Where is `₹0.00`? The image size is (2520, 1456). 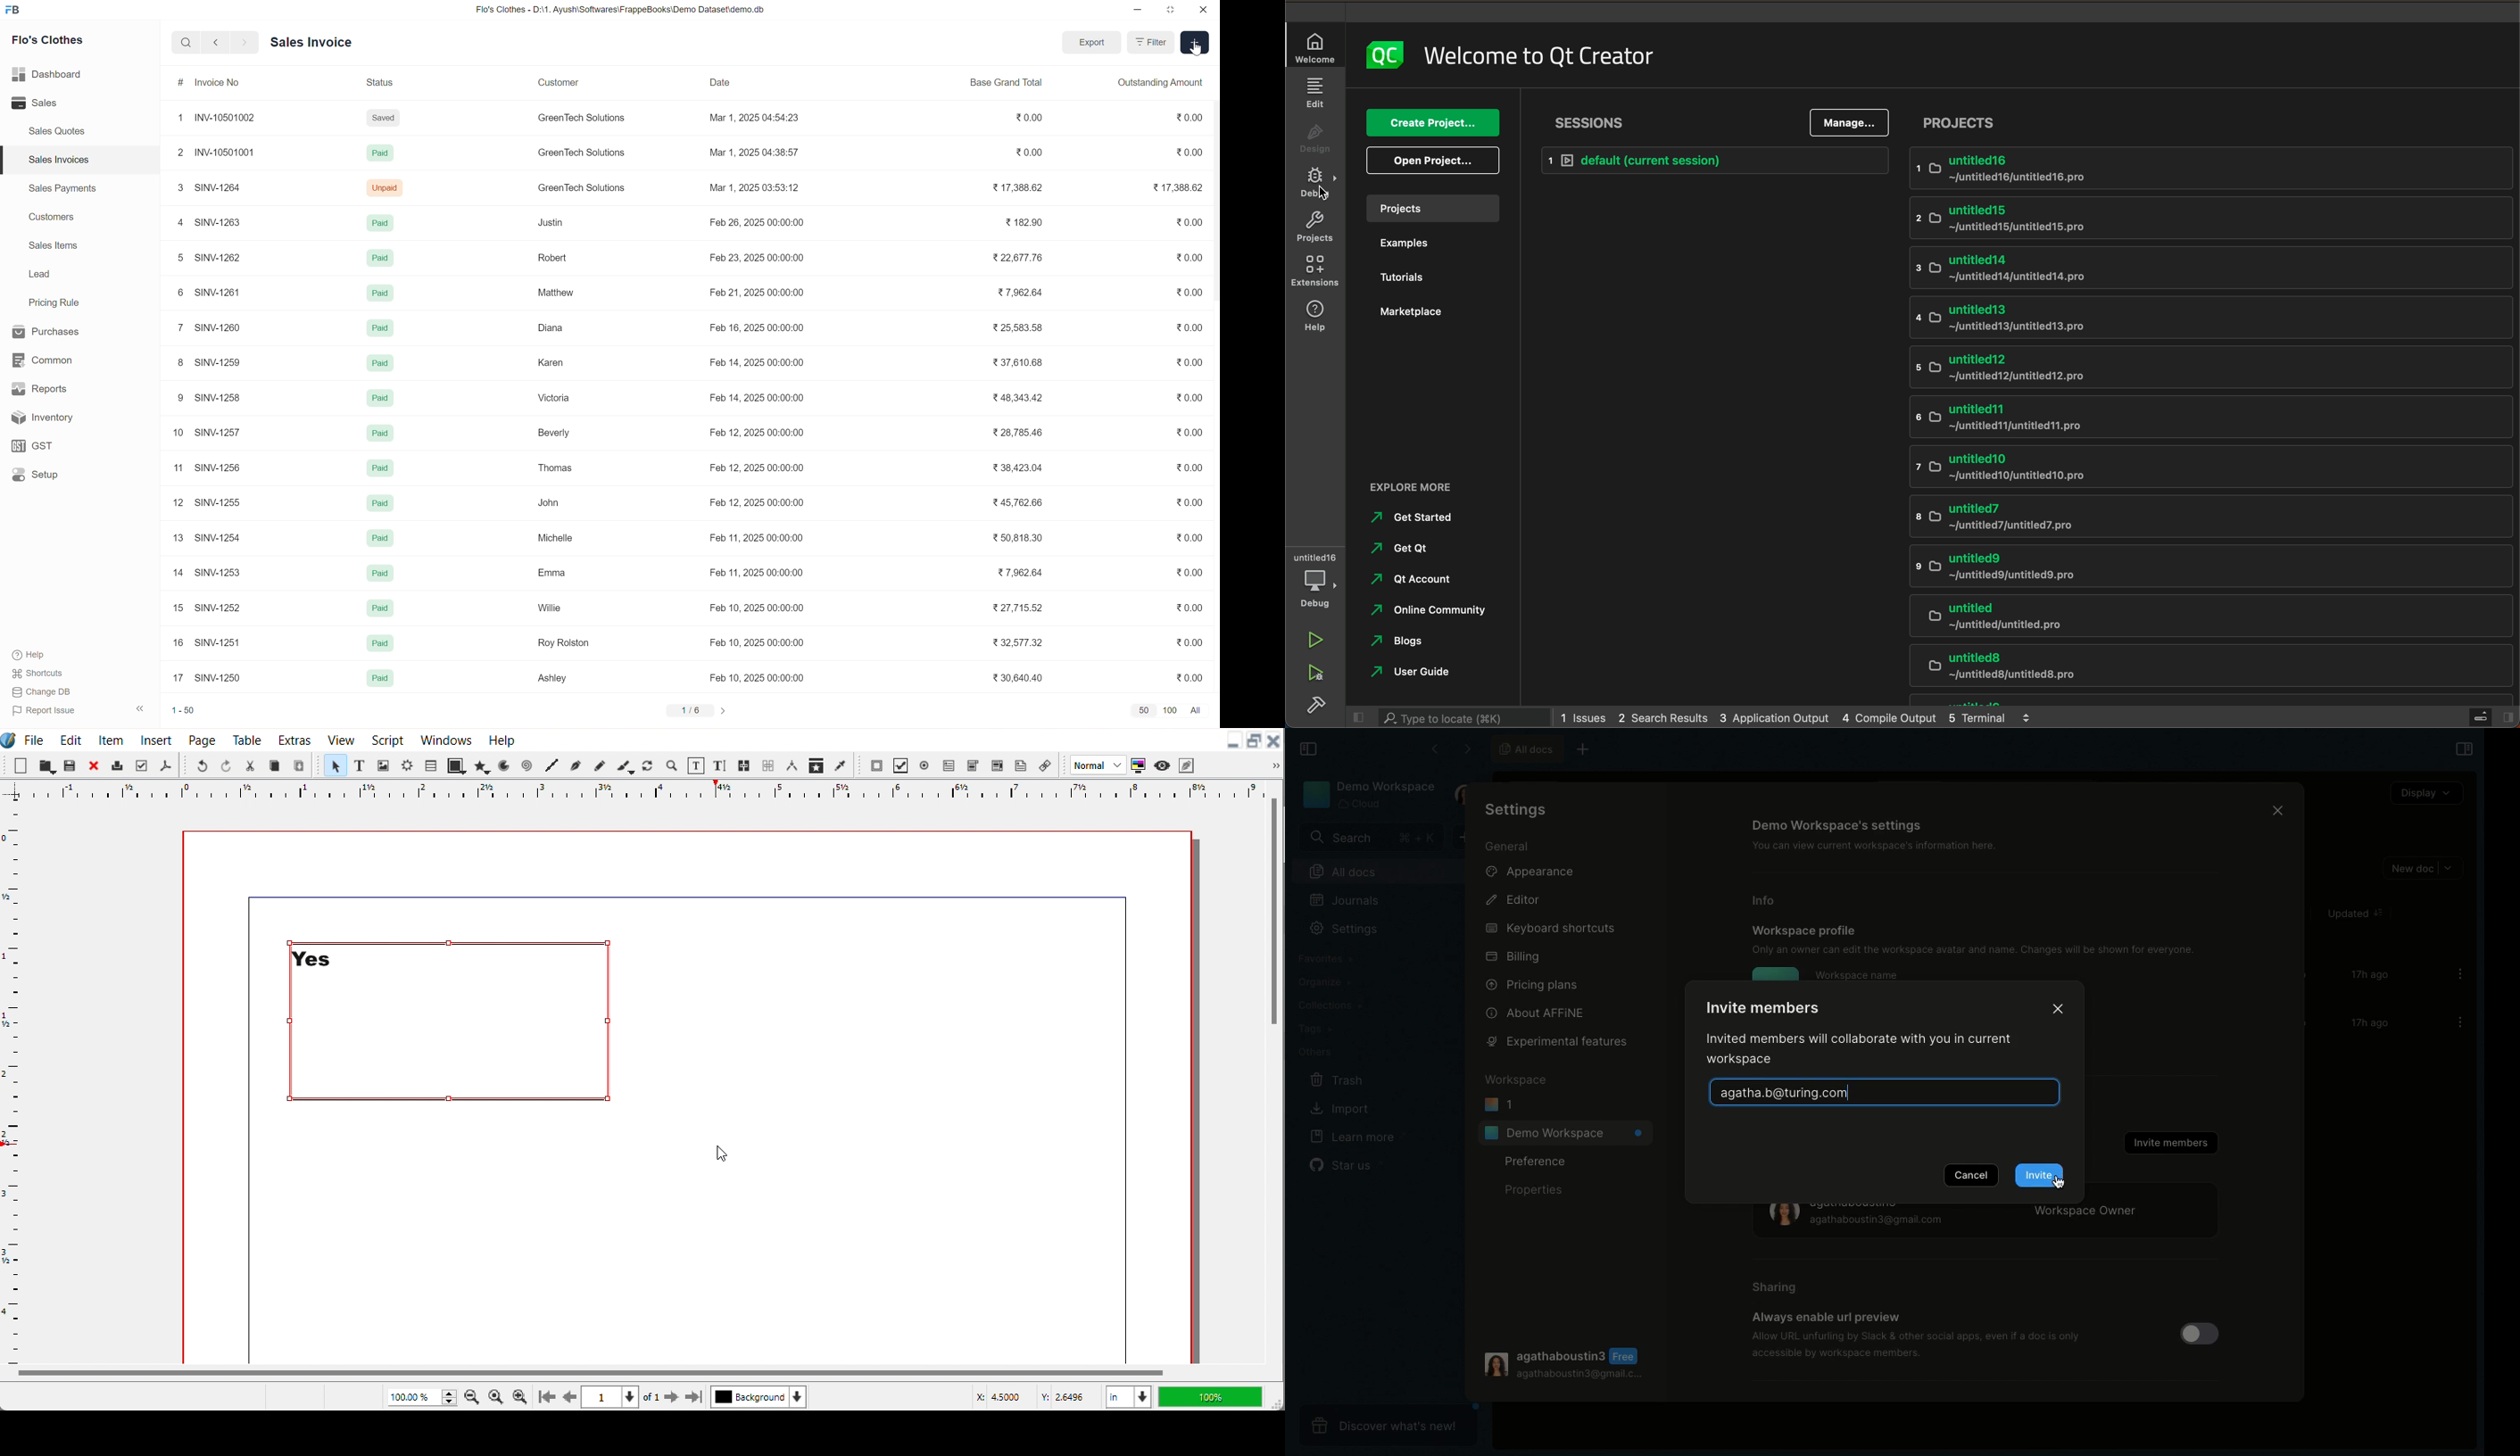 ₹0.00 is located at coordinates (1189, 611).